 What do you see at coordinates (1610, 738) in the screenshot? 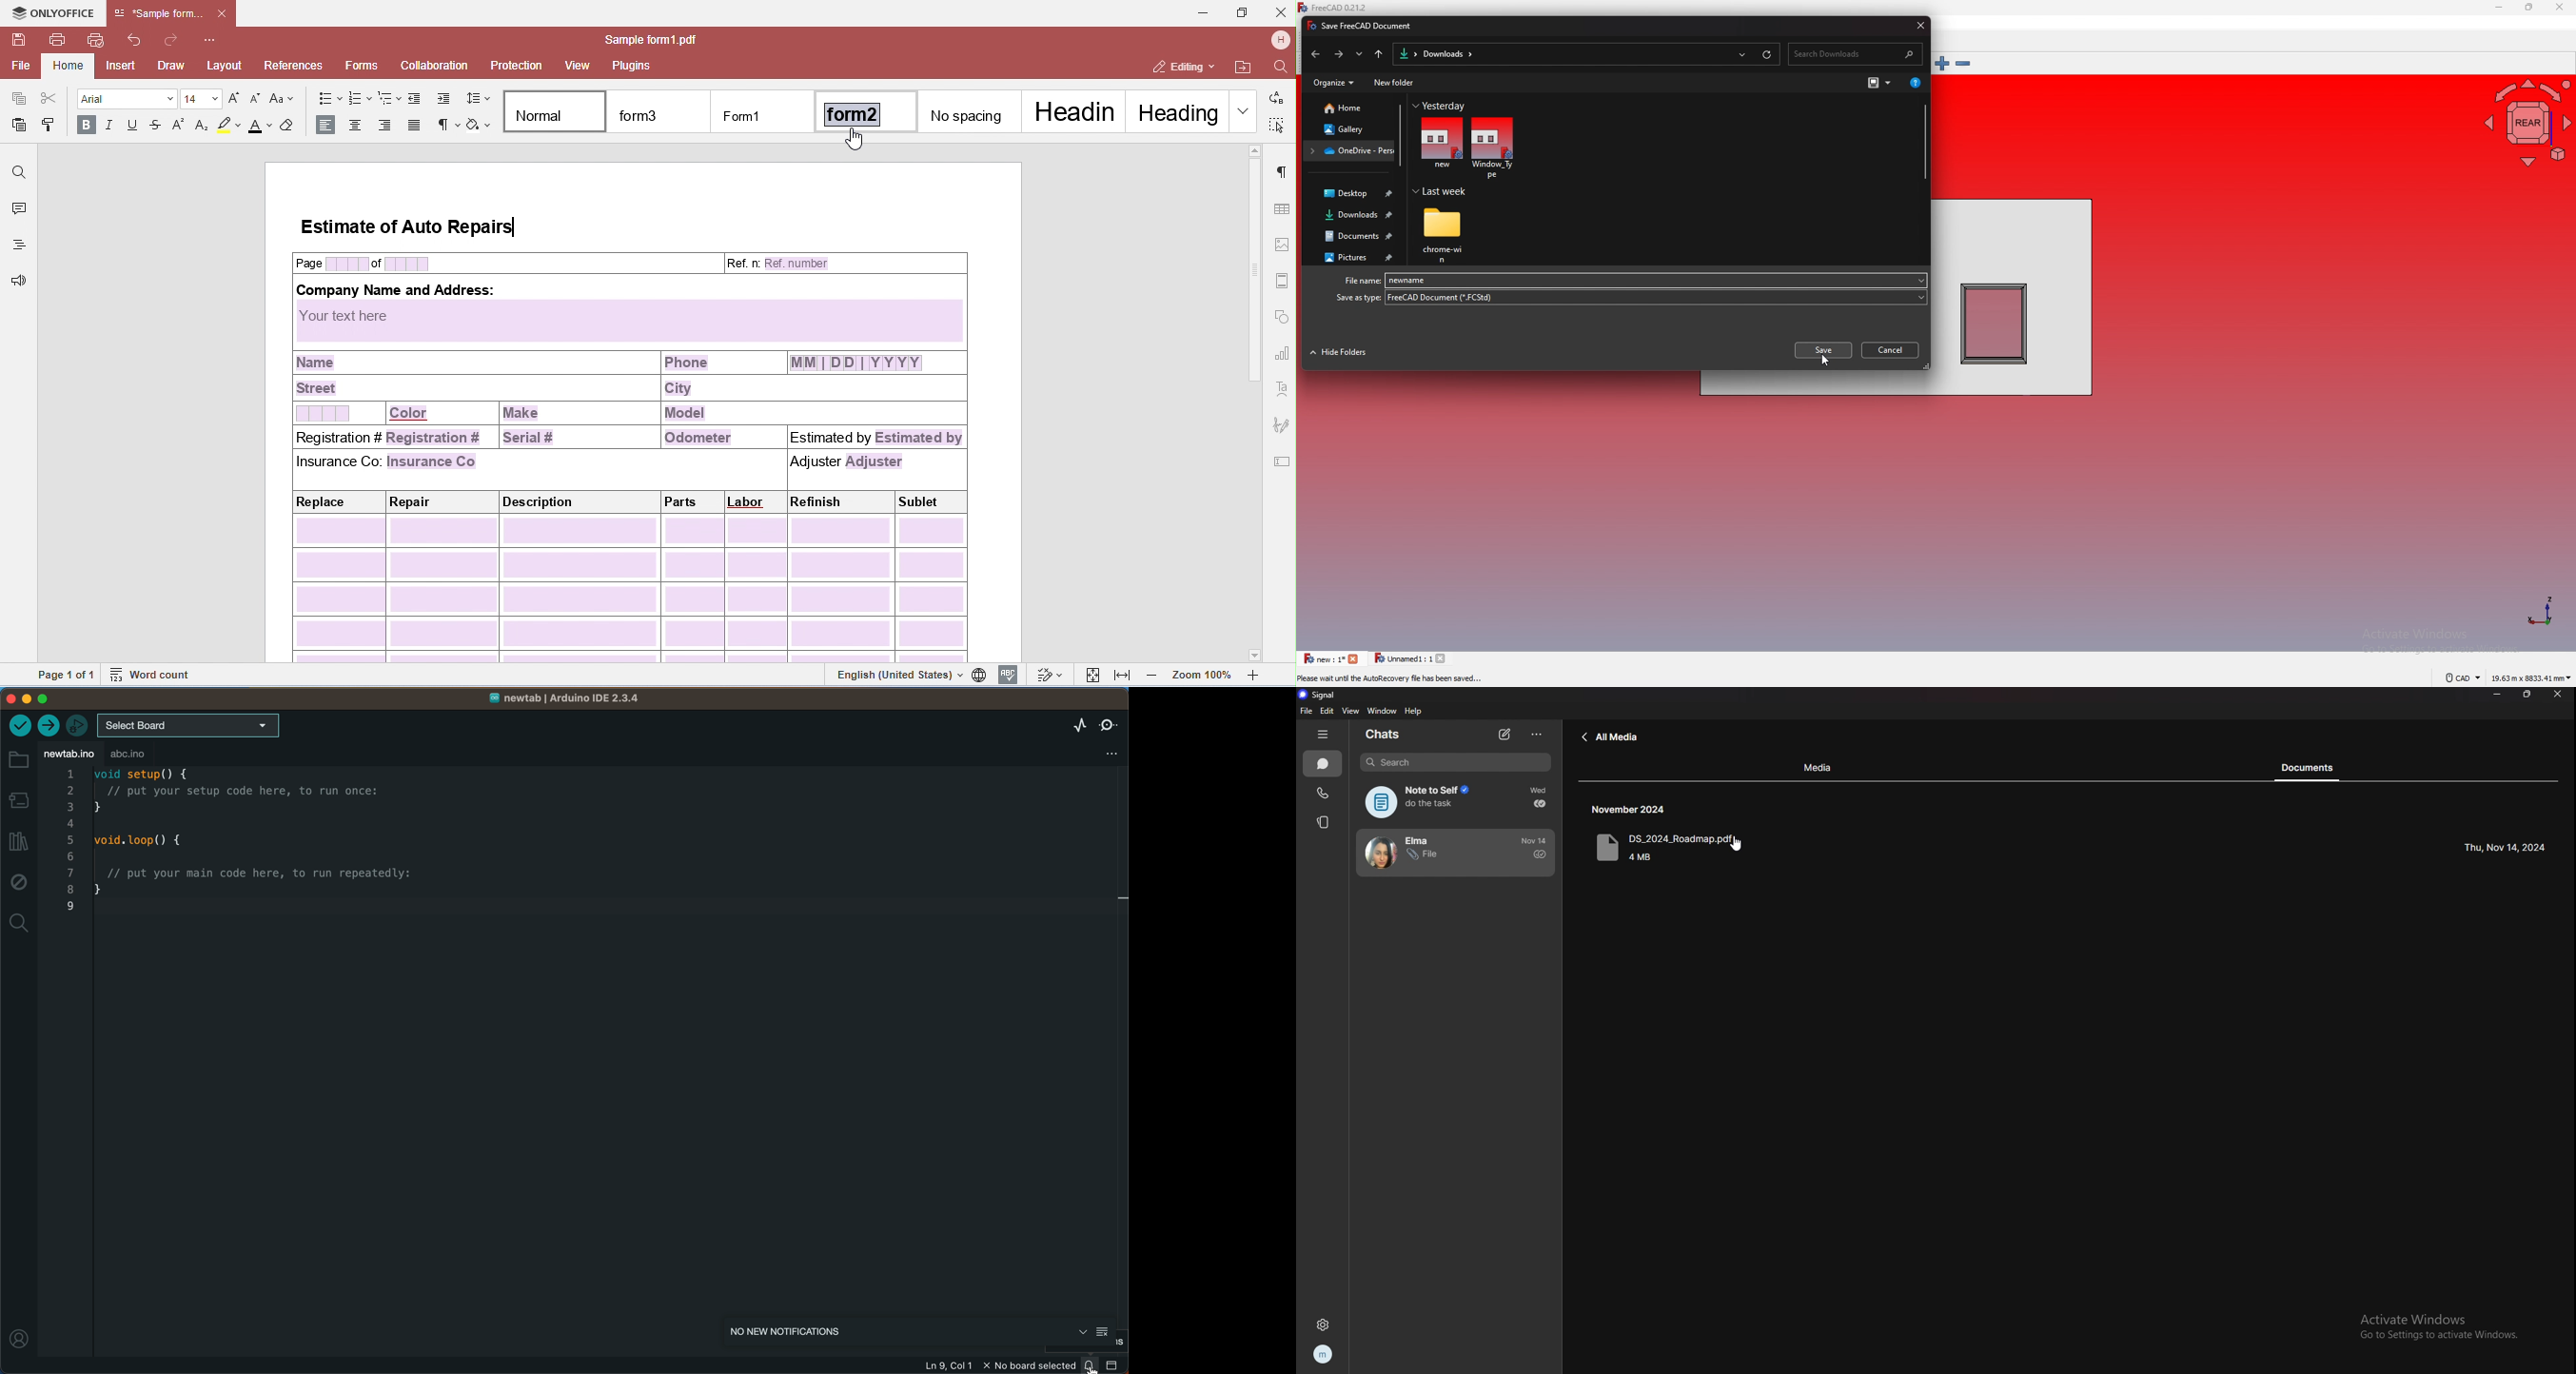
I see `back` at bounding box center [1610, 738].